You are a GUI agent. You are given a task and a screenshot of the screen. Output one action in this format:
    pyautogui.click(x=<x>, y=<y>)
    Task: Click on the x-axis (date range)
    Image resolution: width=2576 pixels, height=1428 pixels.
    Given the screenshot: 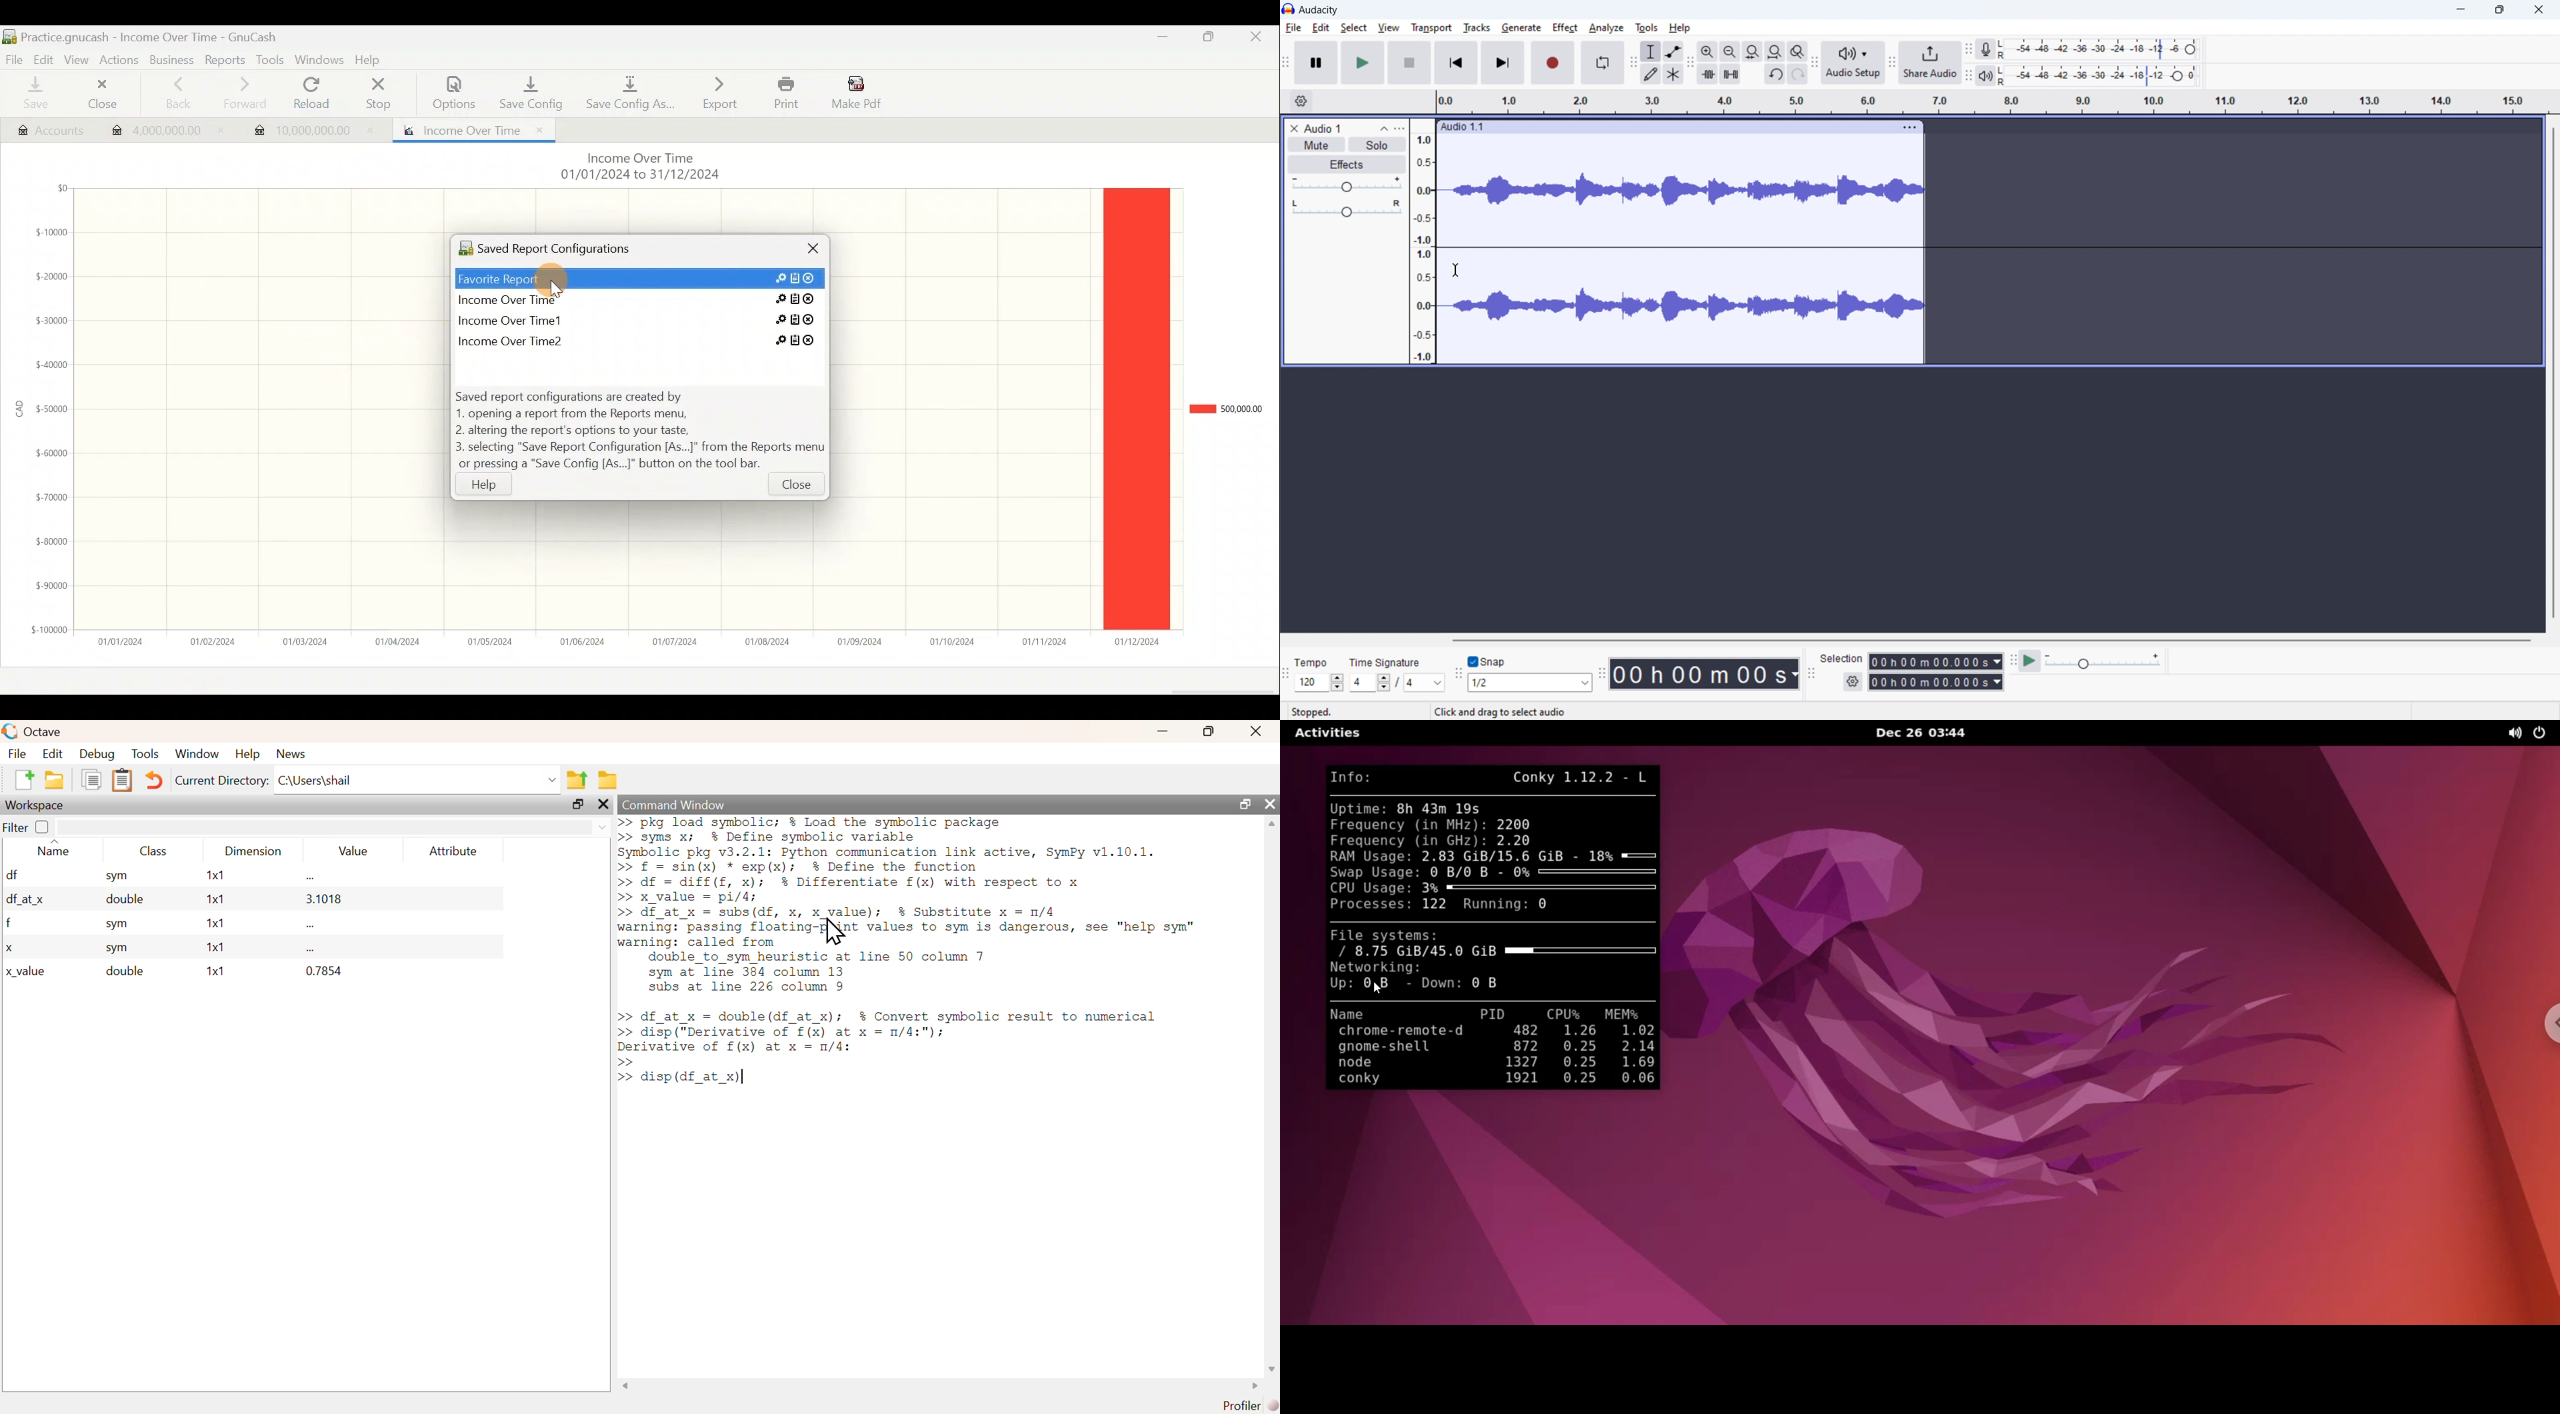 What is the action you would take?
    pyautogui.click(x=616, y=641)
    